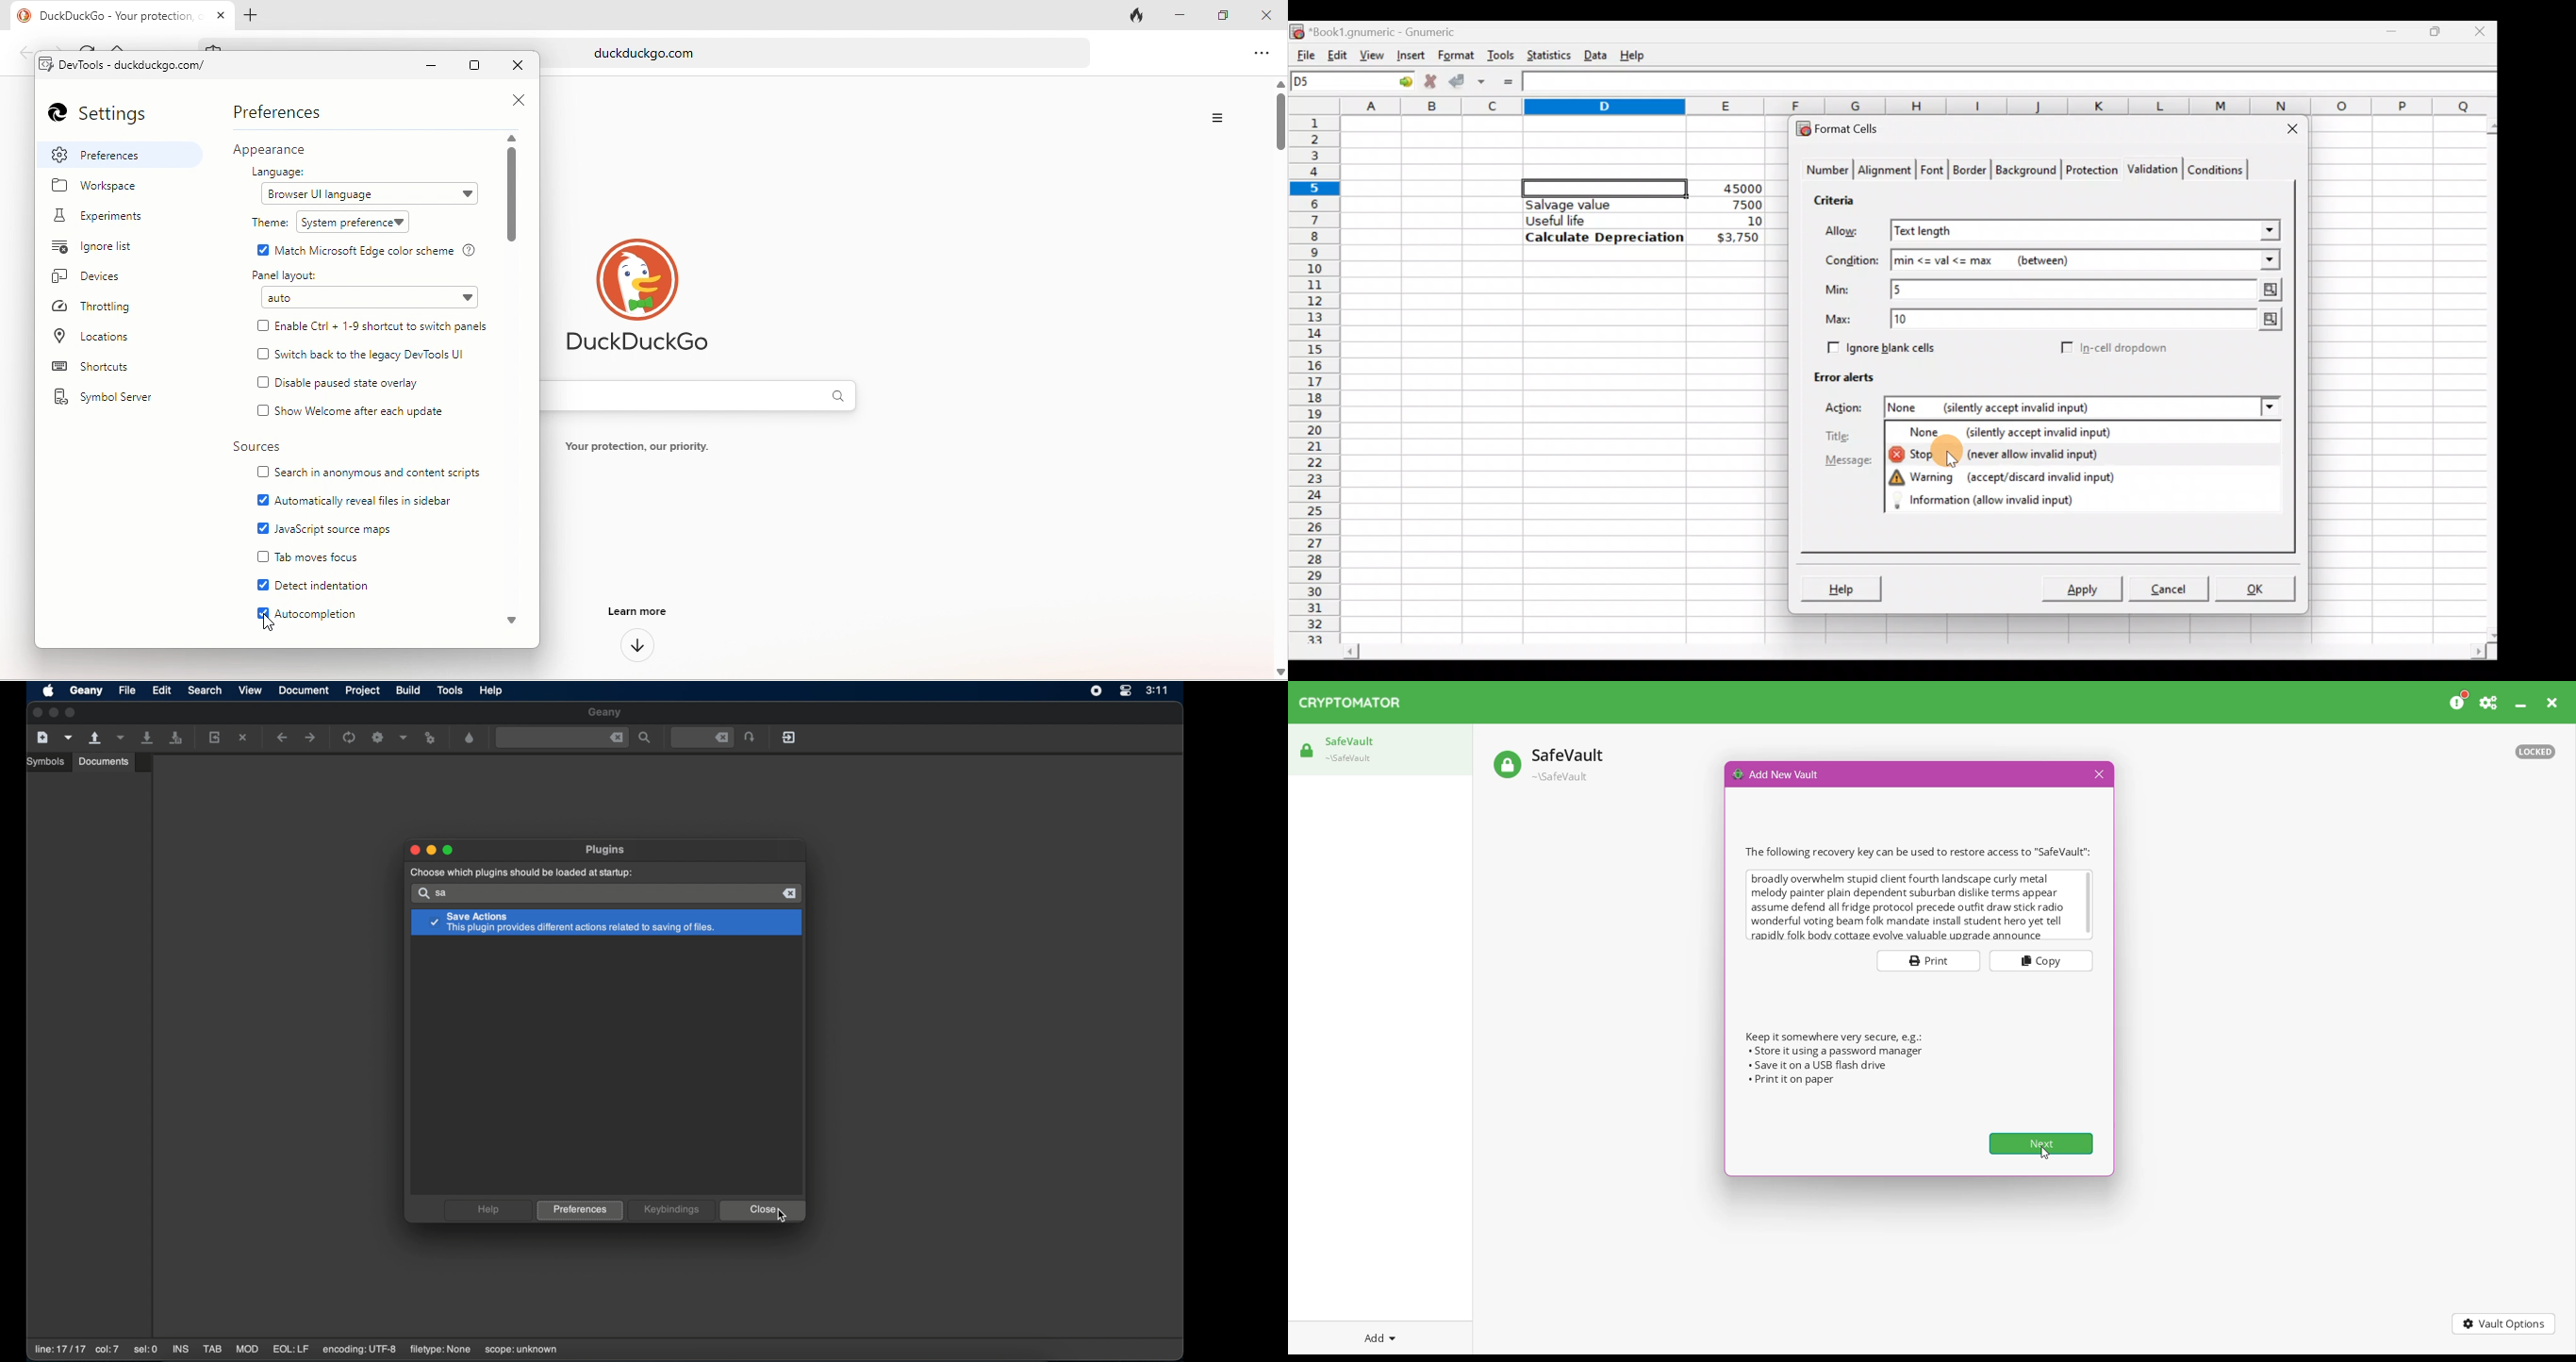 The width and height of the screenshot is (2576, 1372). Describe the element at coordinates (1915, 850) in the screenshot. I see `The following recovery key can be used to restore access to 'SafeVault"` at that location.